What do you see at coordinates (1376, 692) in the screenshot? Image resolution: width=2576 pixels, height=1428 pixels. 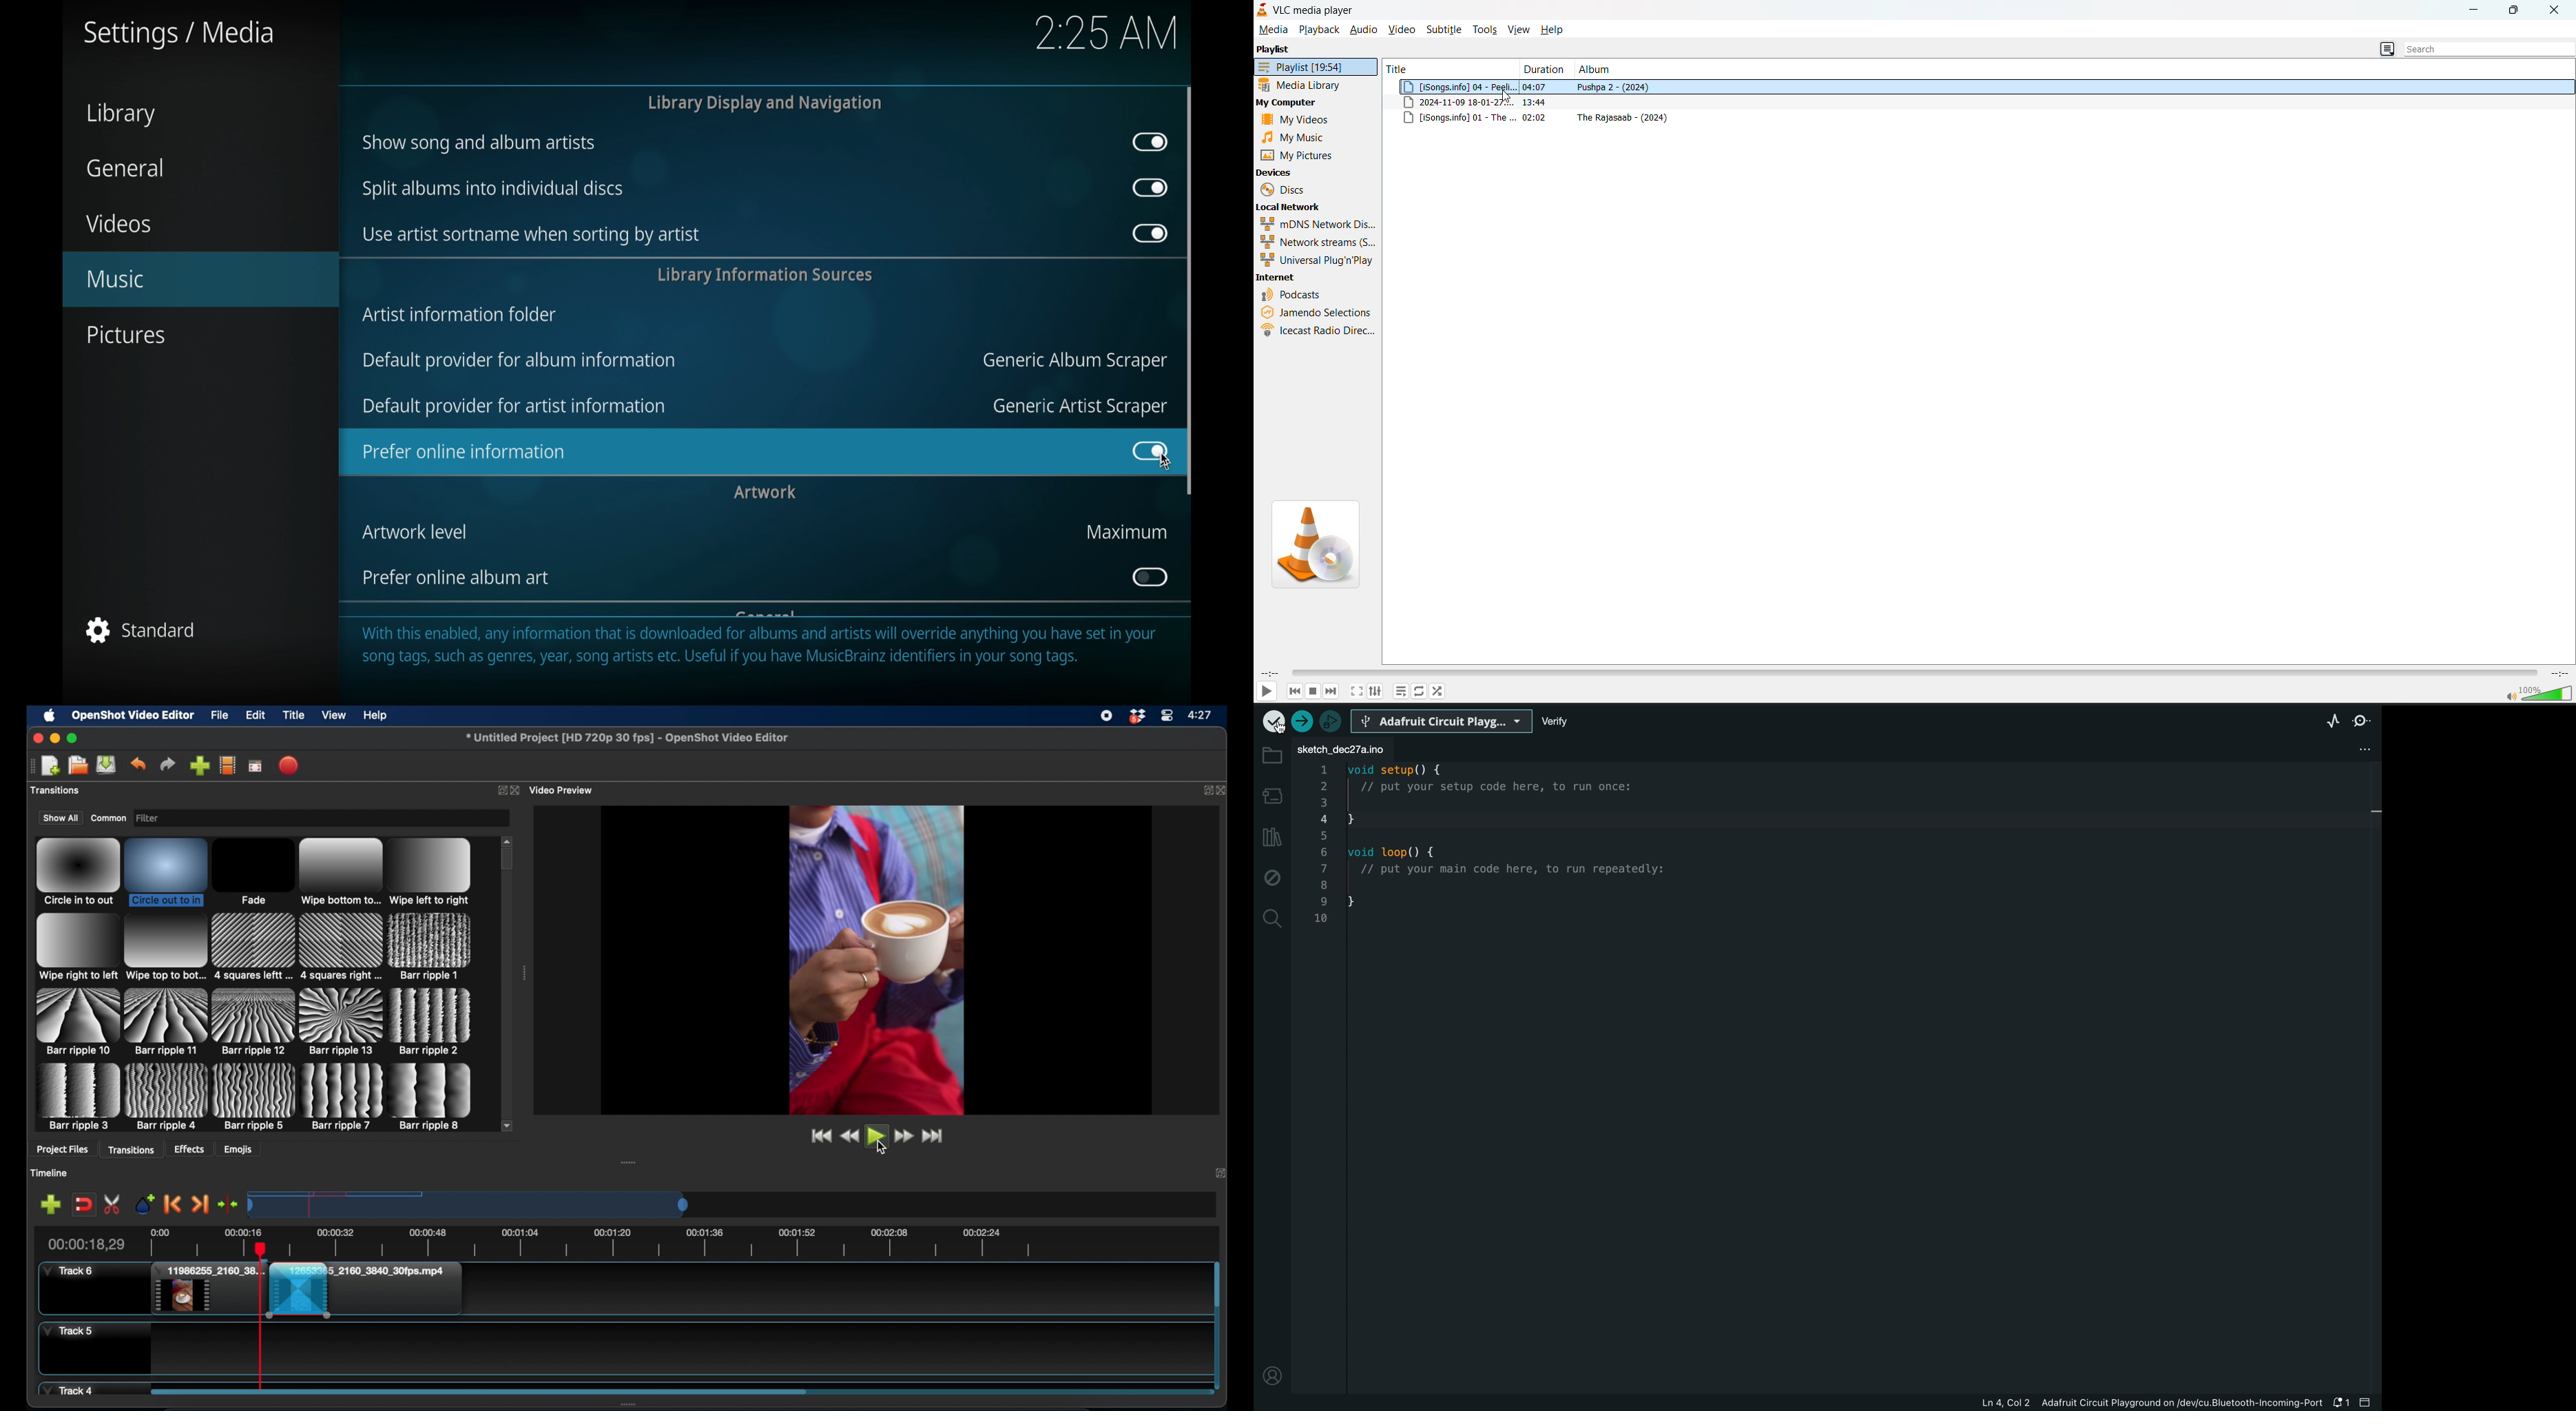 I see `settings` at bounding box center [1376, 692].